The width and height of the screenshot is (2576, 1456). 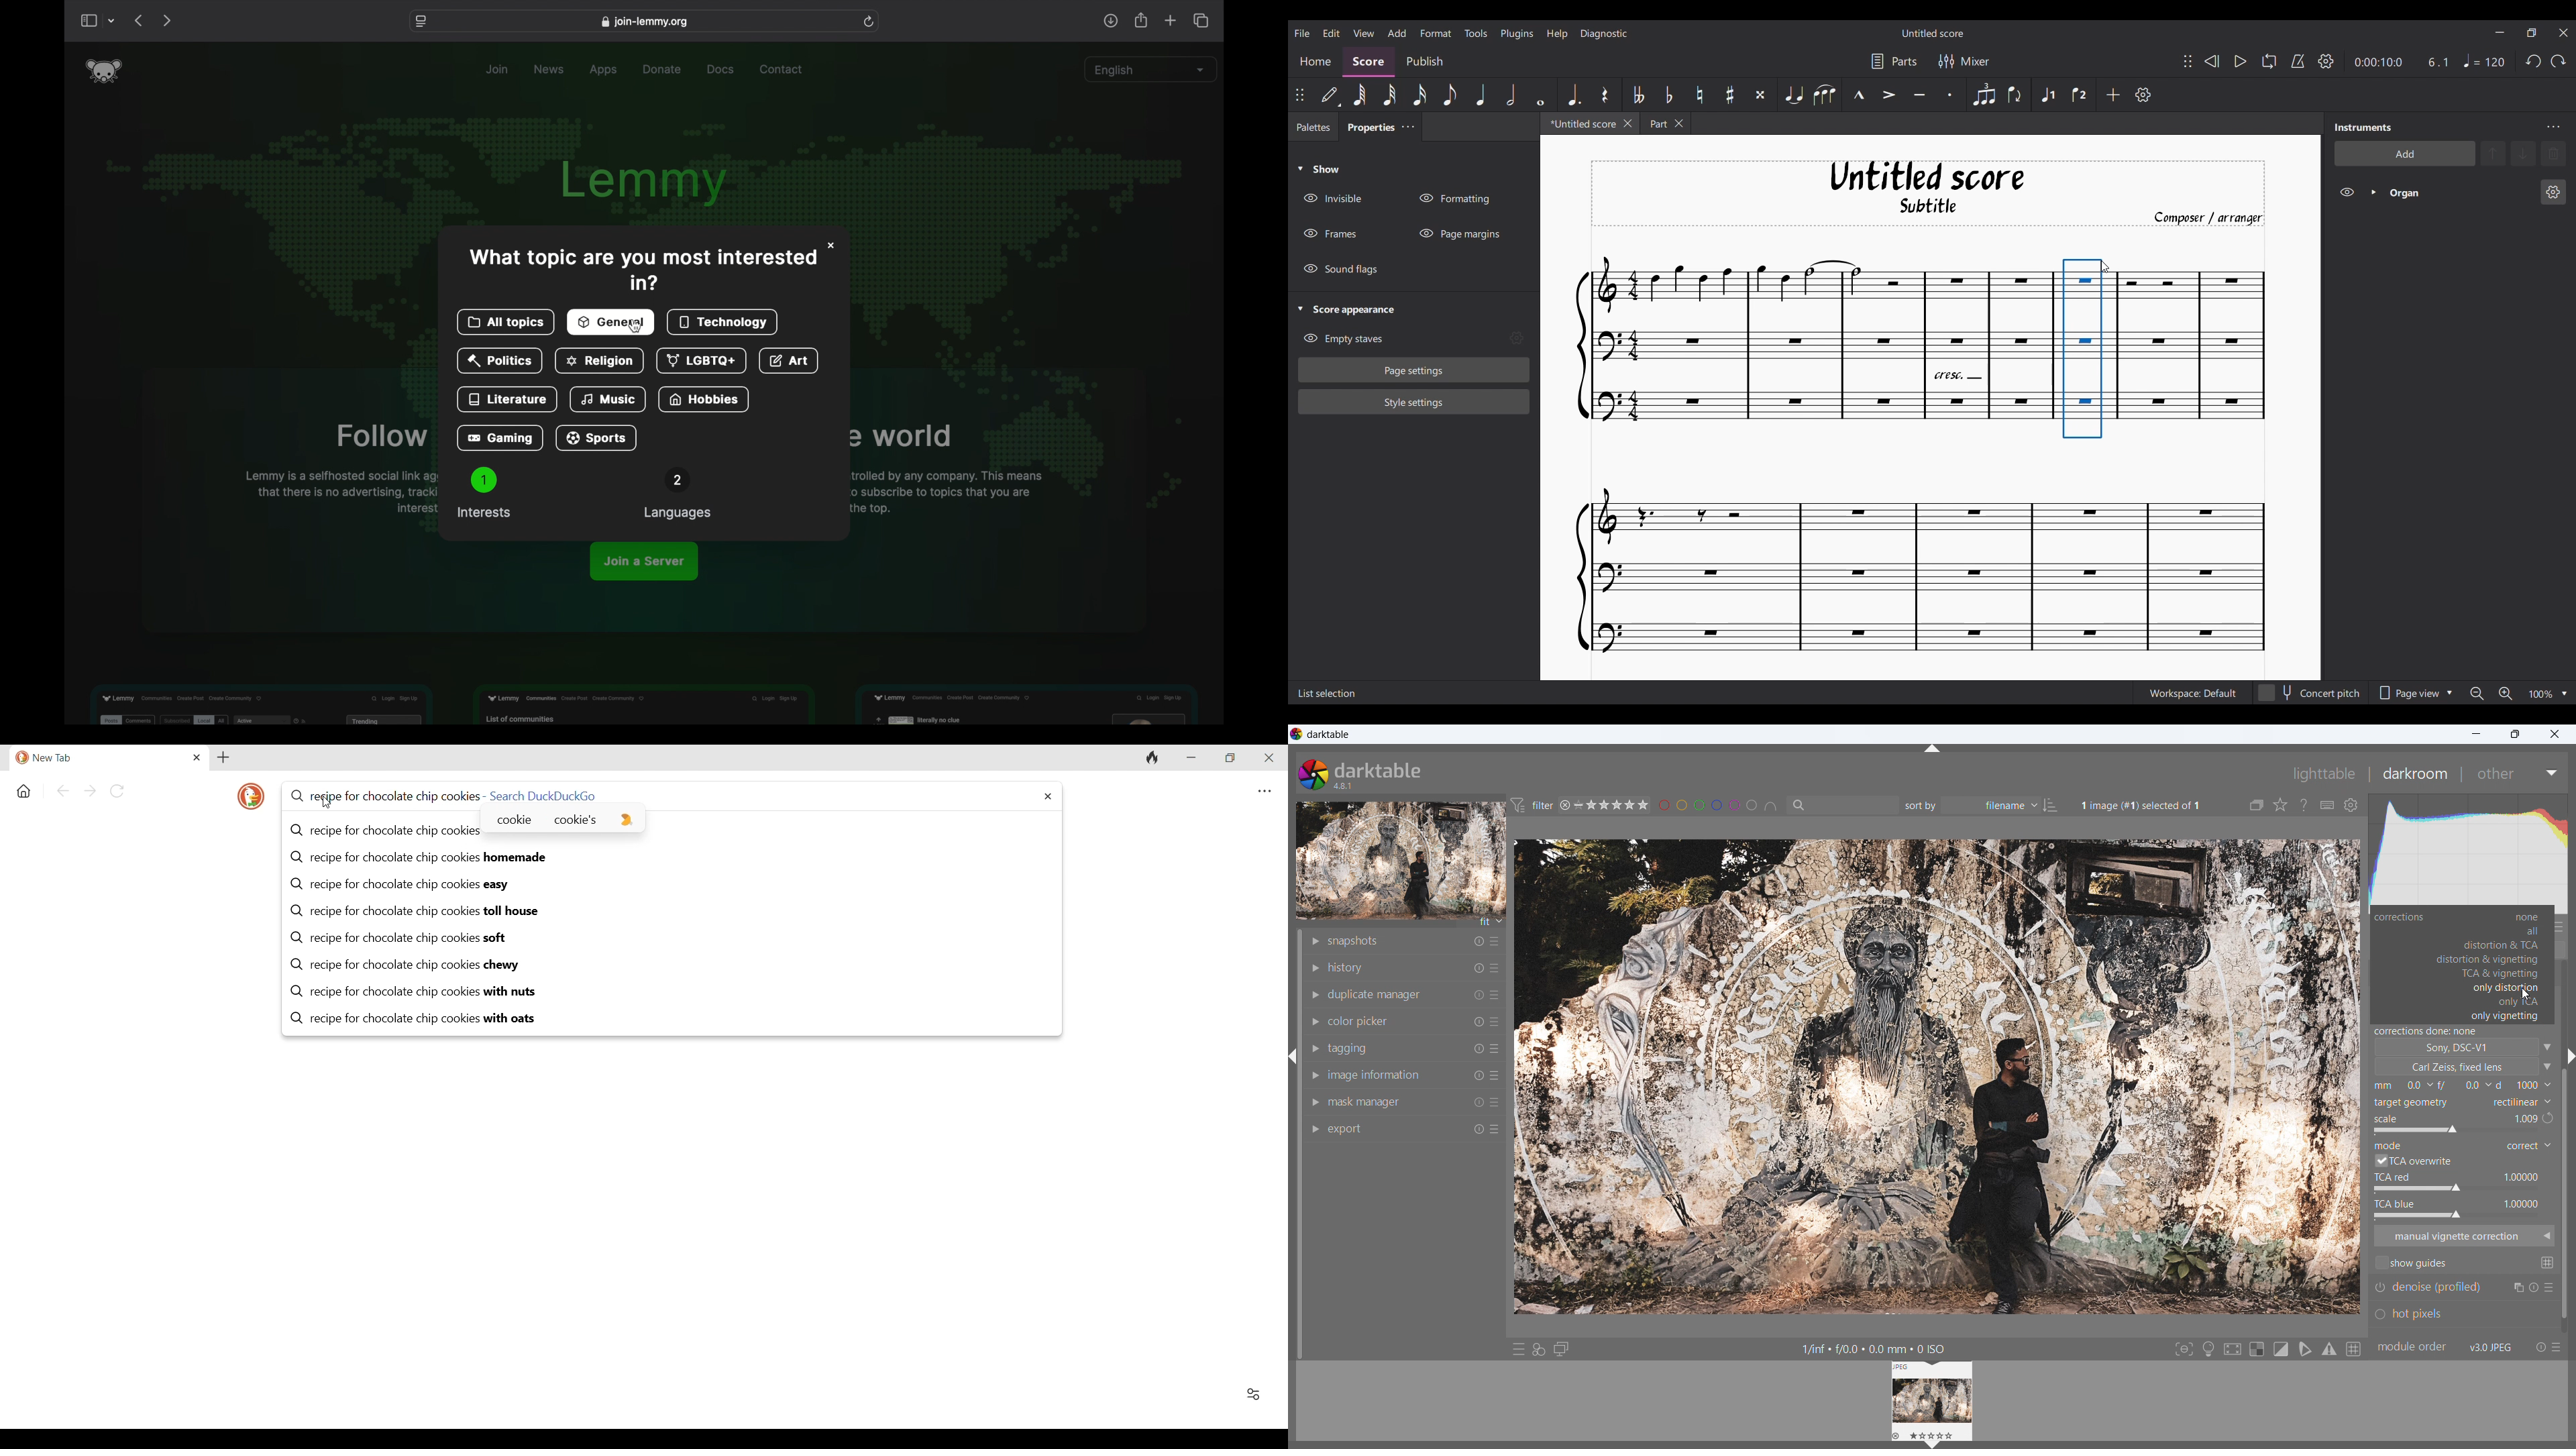 What do you see at coordinates (2373, 192) in the screenshot?
I see `Expand Organs` at bounding box center [2373, 192].